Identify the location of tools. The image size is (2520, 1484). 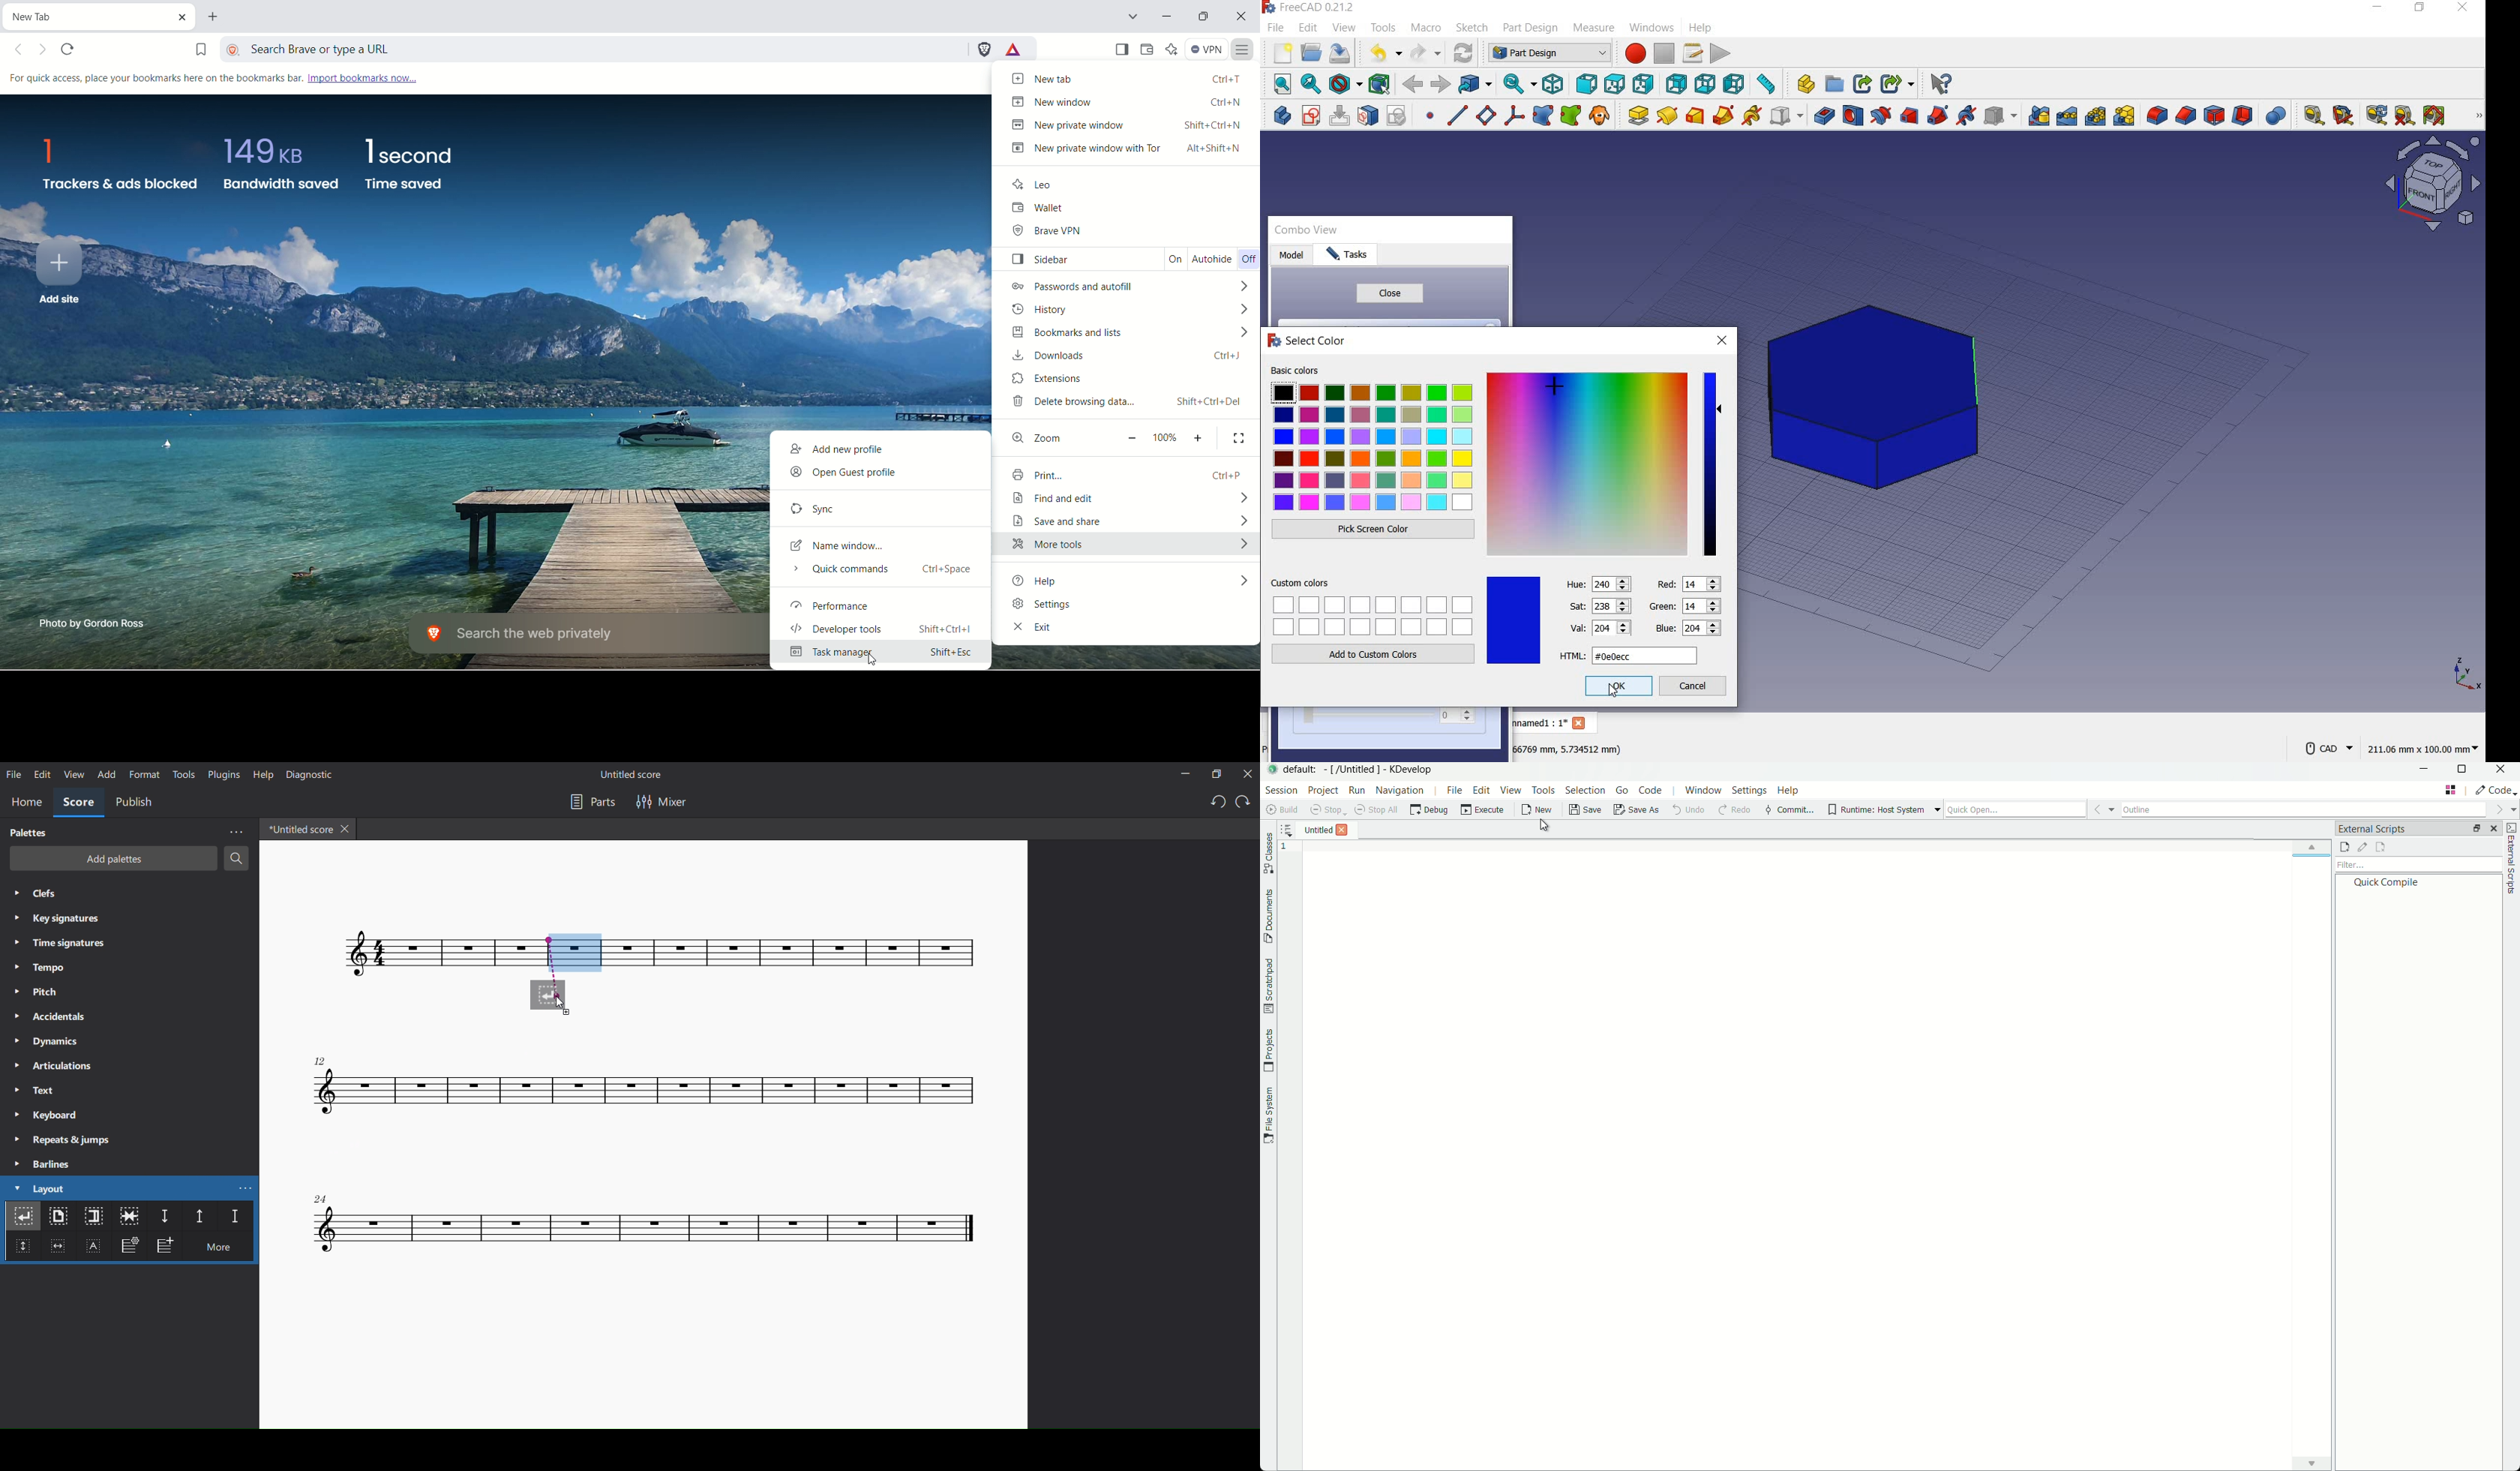
(1385, 29).